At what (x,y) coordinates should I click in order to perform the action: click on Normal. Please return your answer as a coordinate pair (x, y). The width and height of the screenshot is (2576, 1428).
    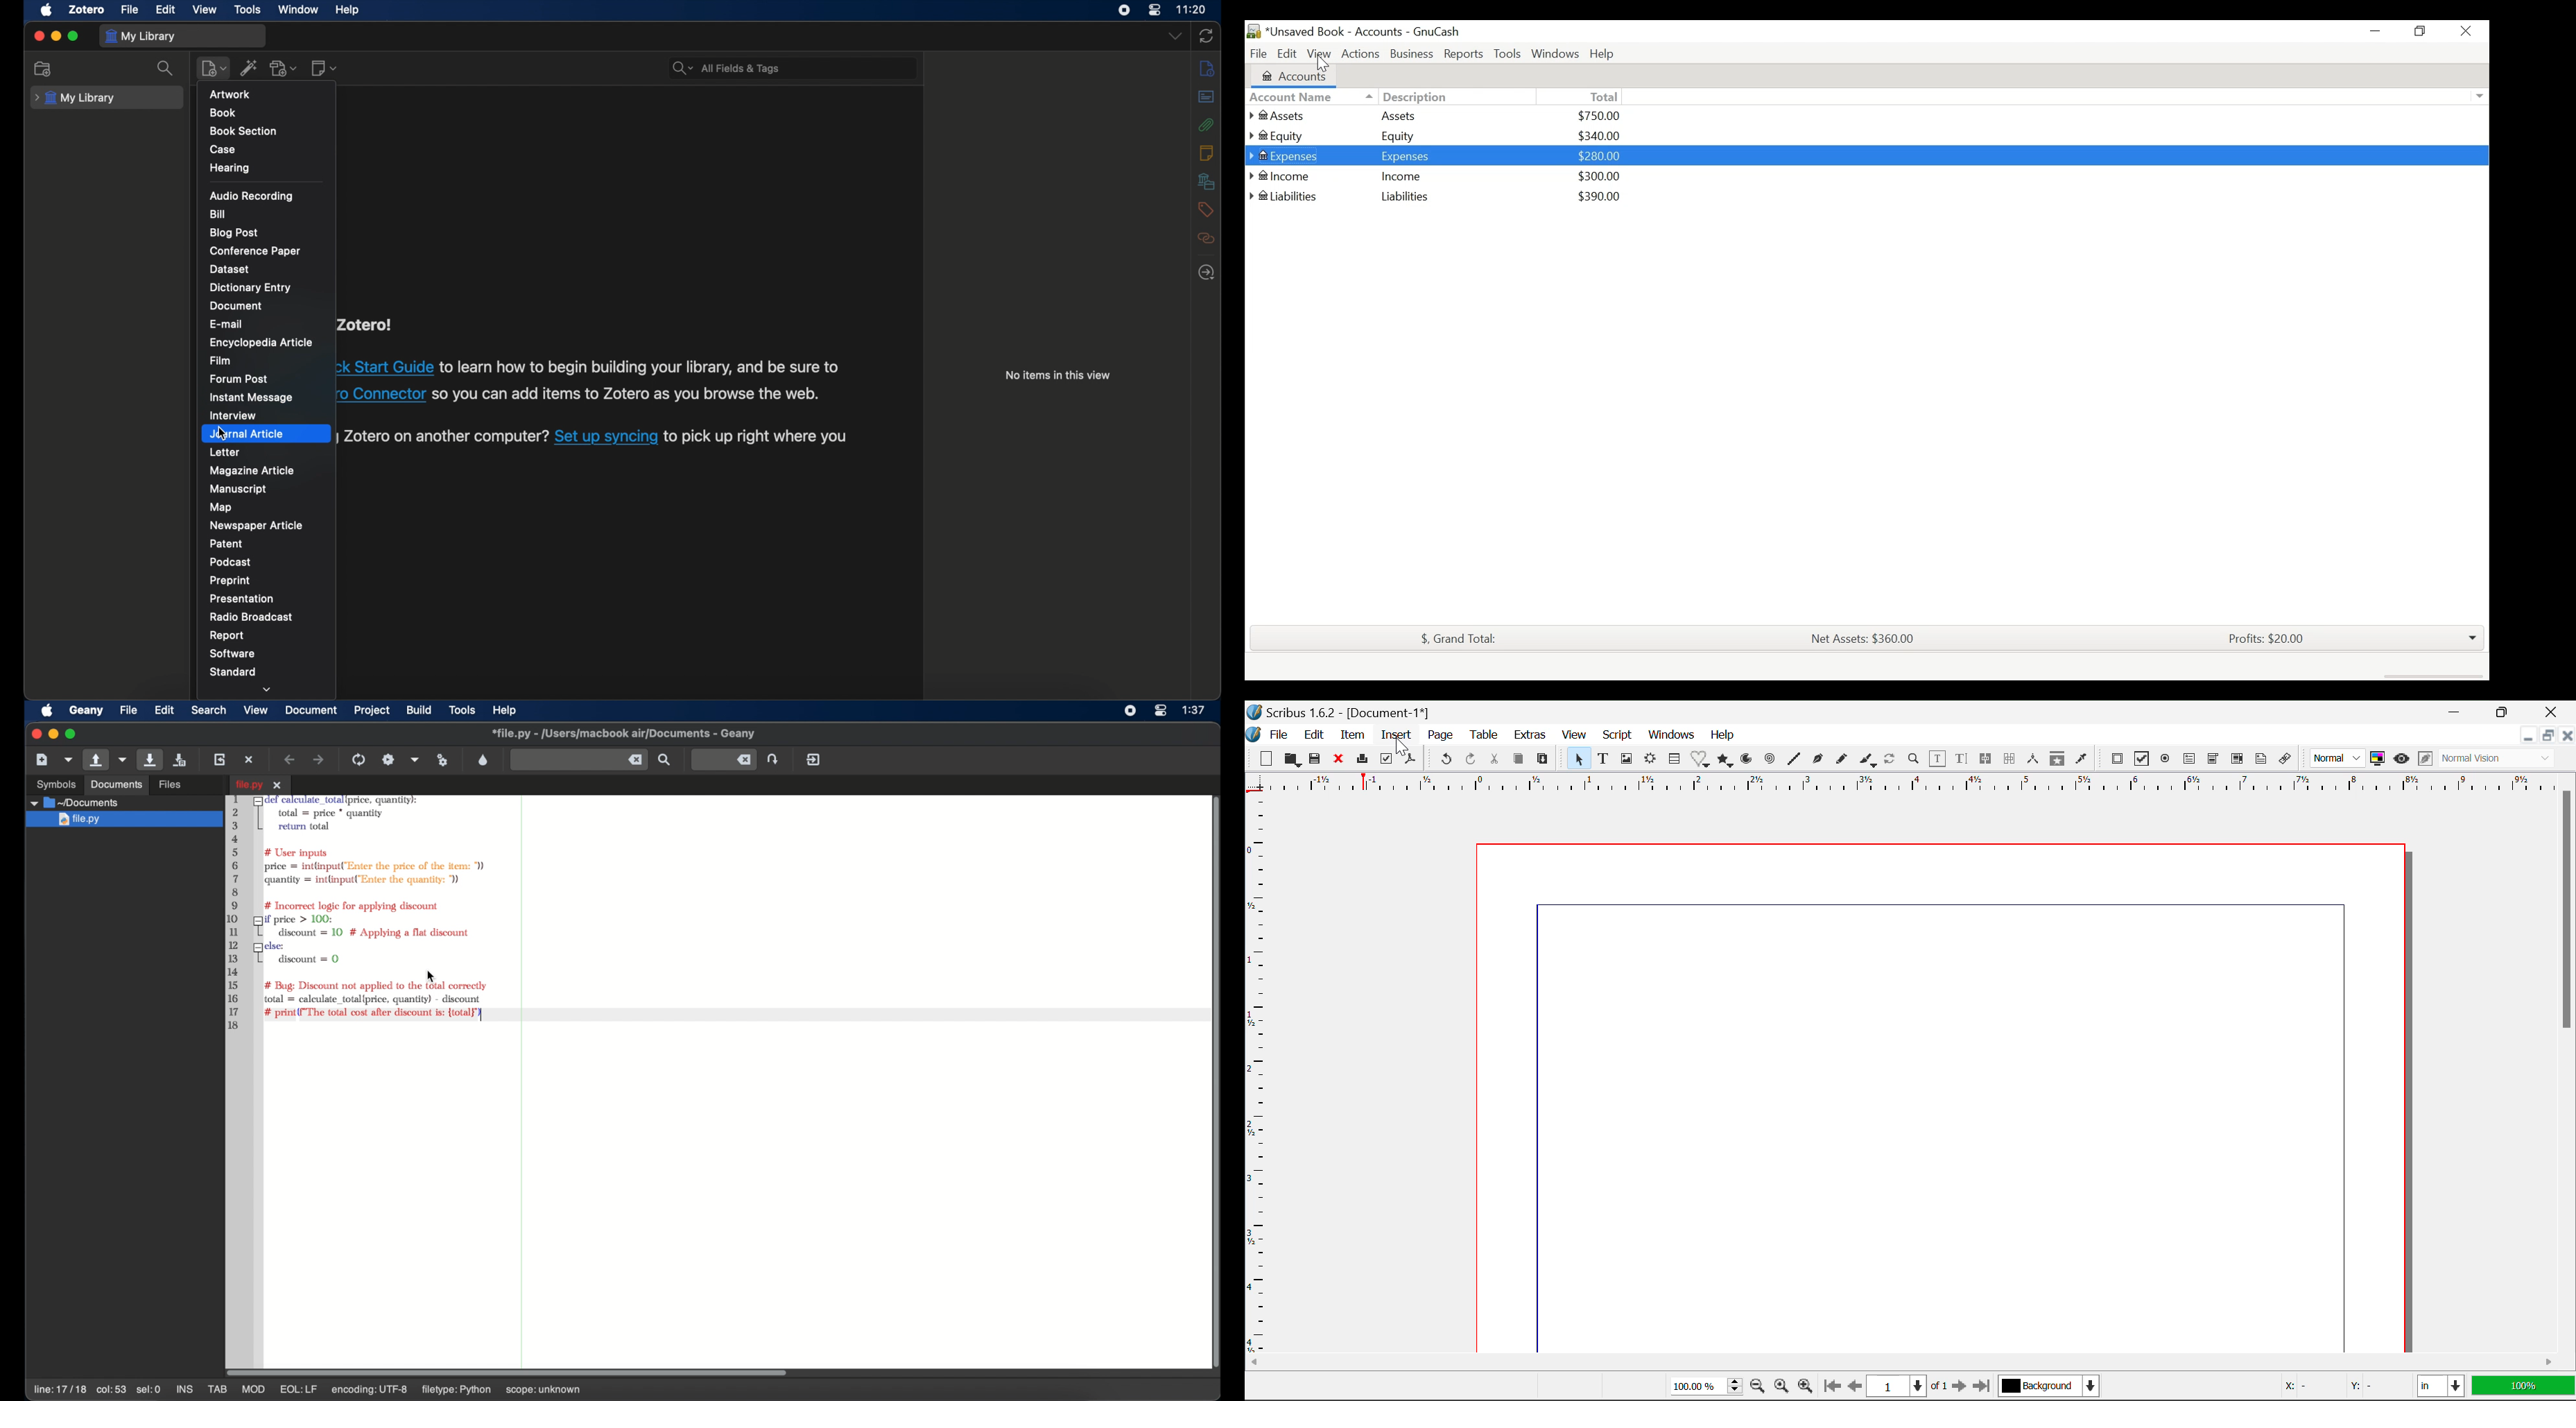
    Looking at the image, I should click on (2339, 757).